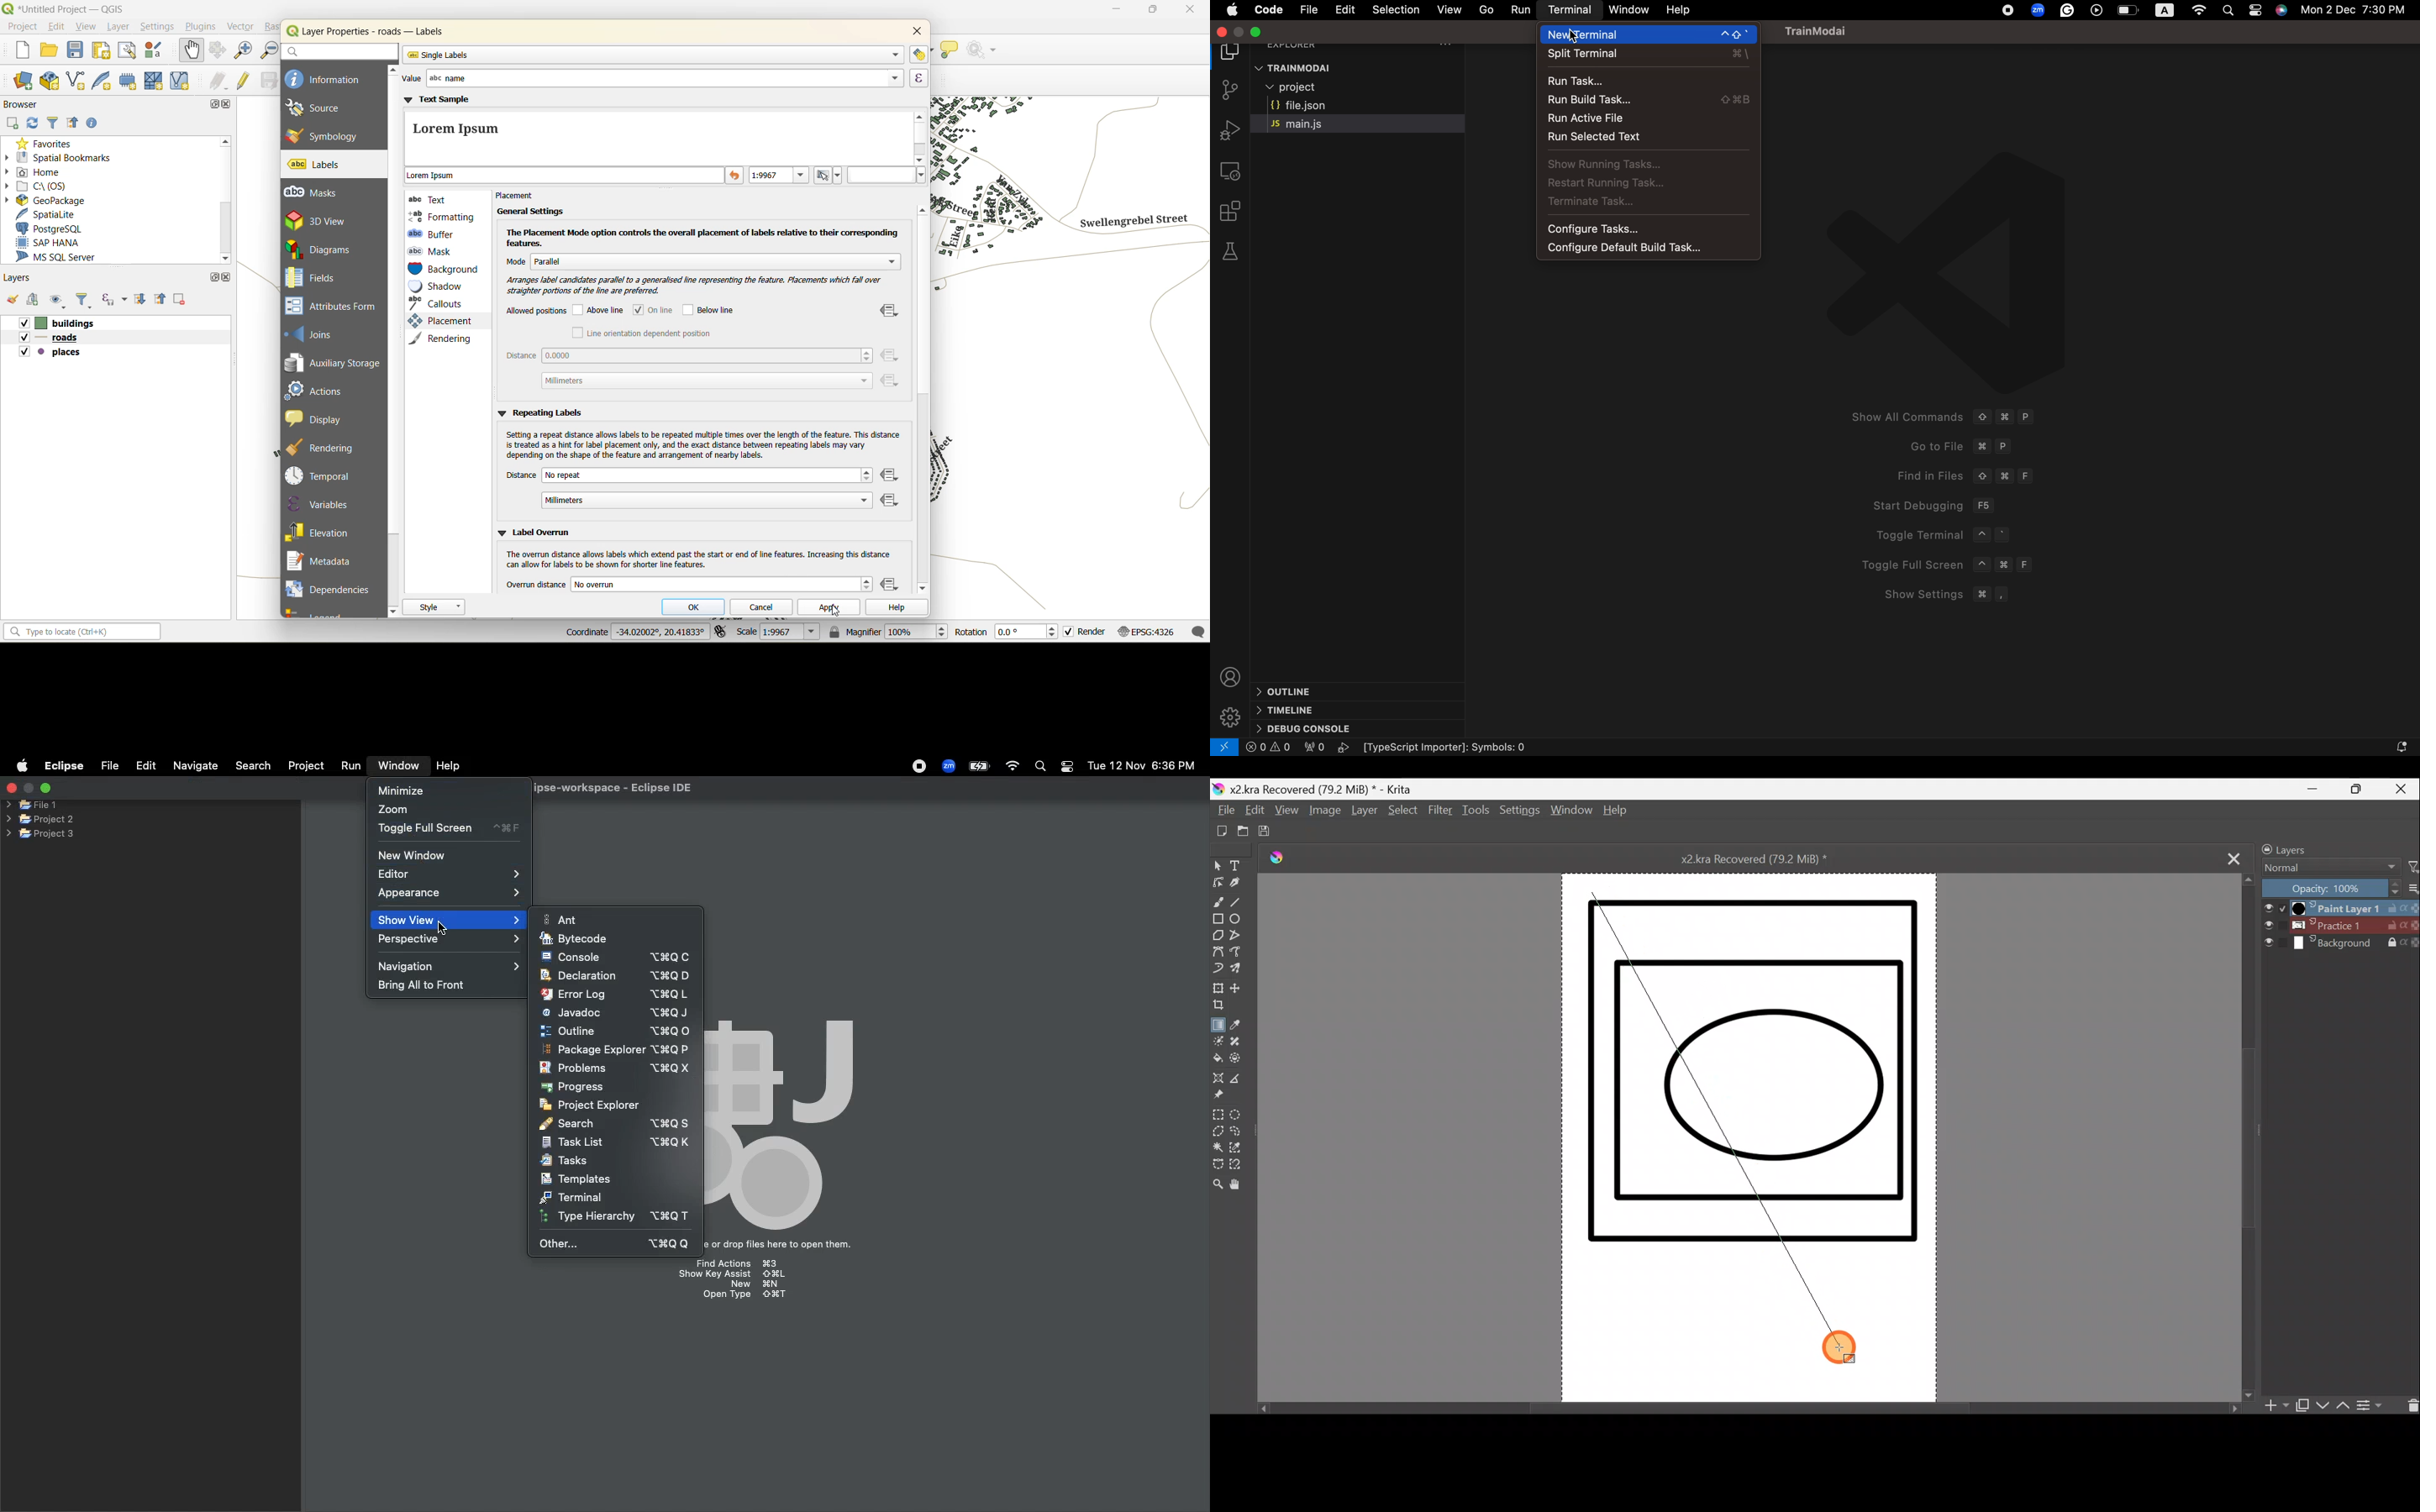 This screenshot has width=2436, height=1512. I want to click on timeline, so click(1286, 710).